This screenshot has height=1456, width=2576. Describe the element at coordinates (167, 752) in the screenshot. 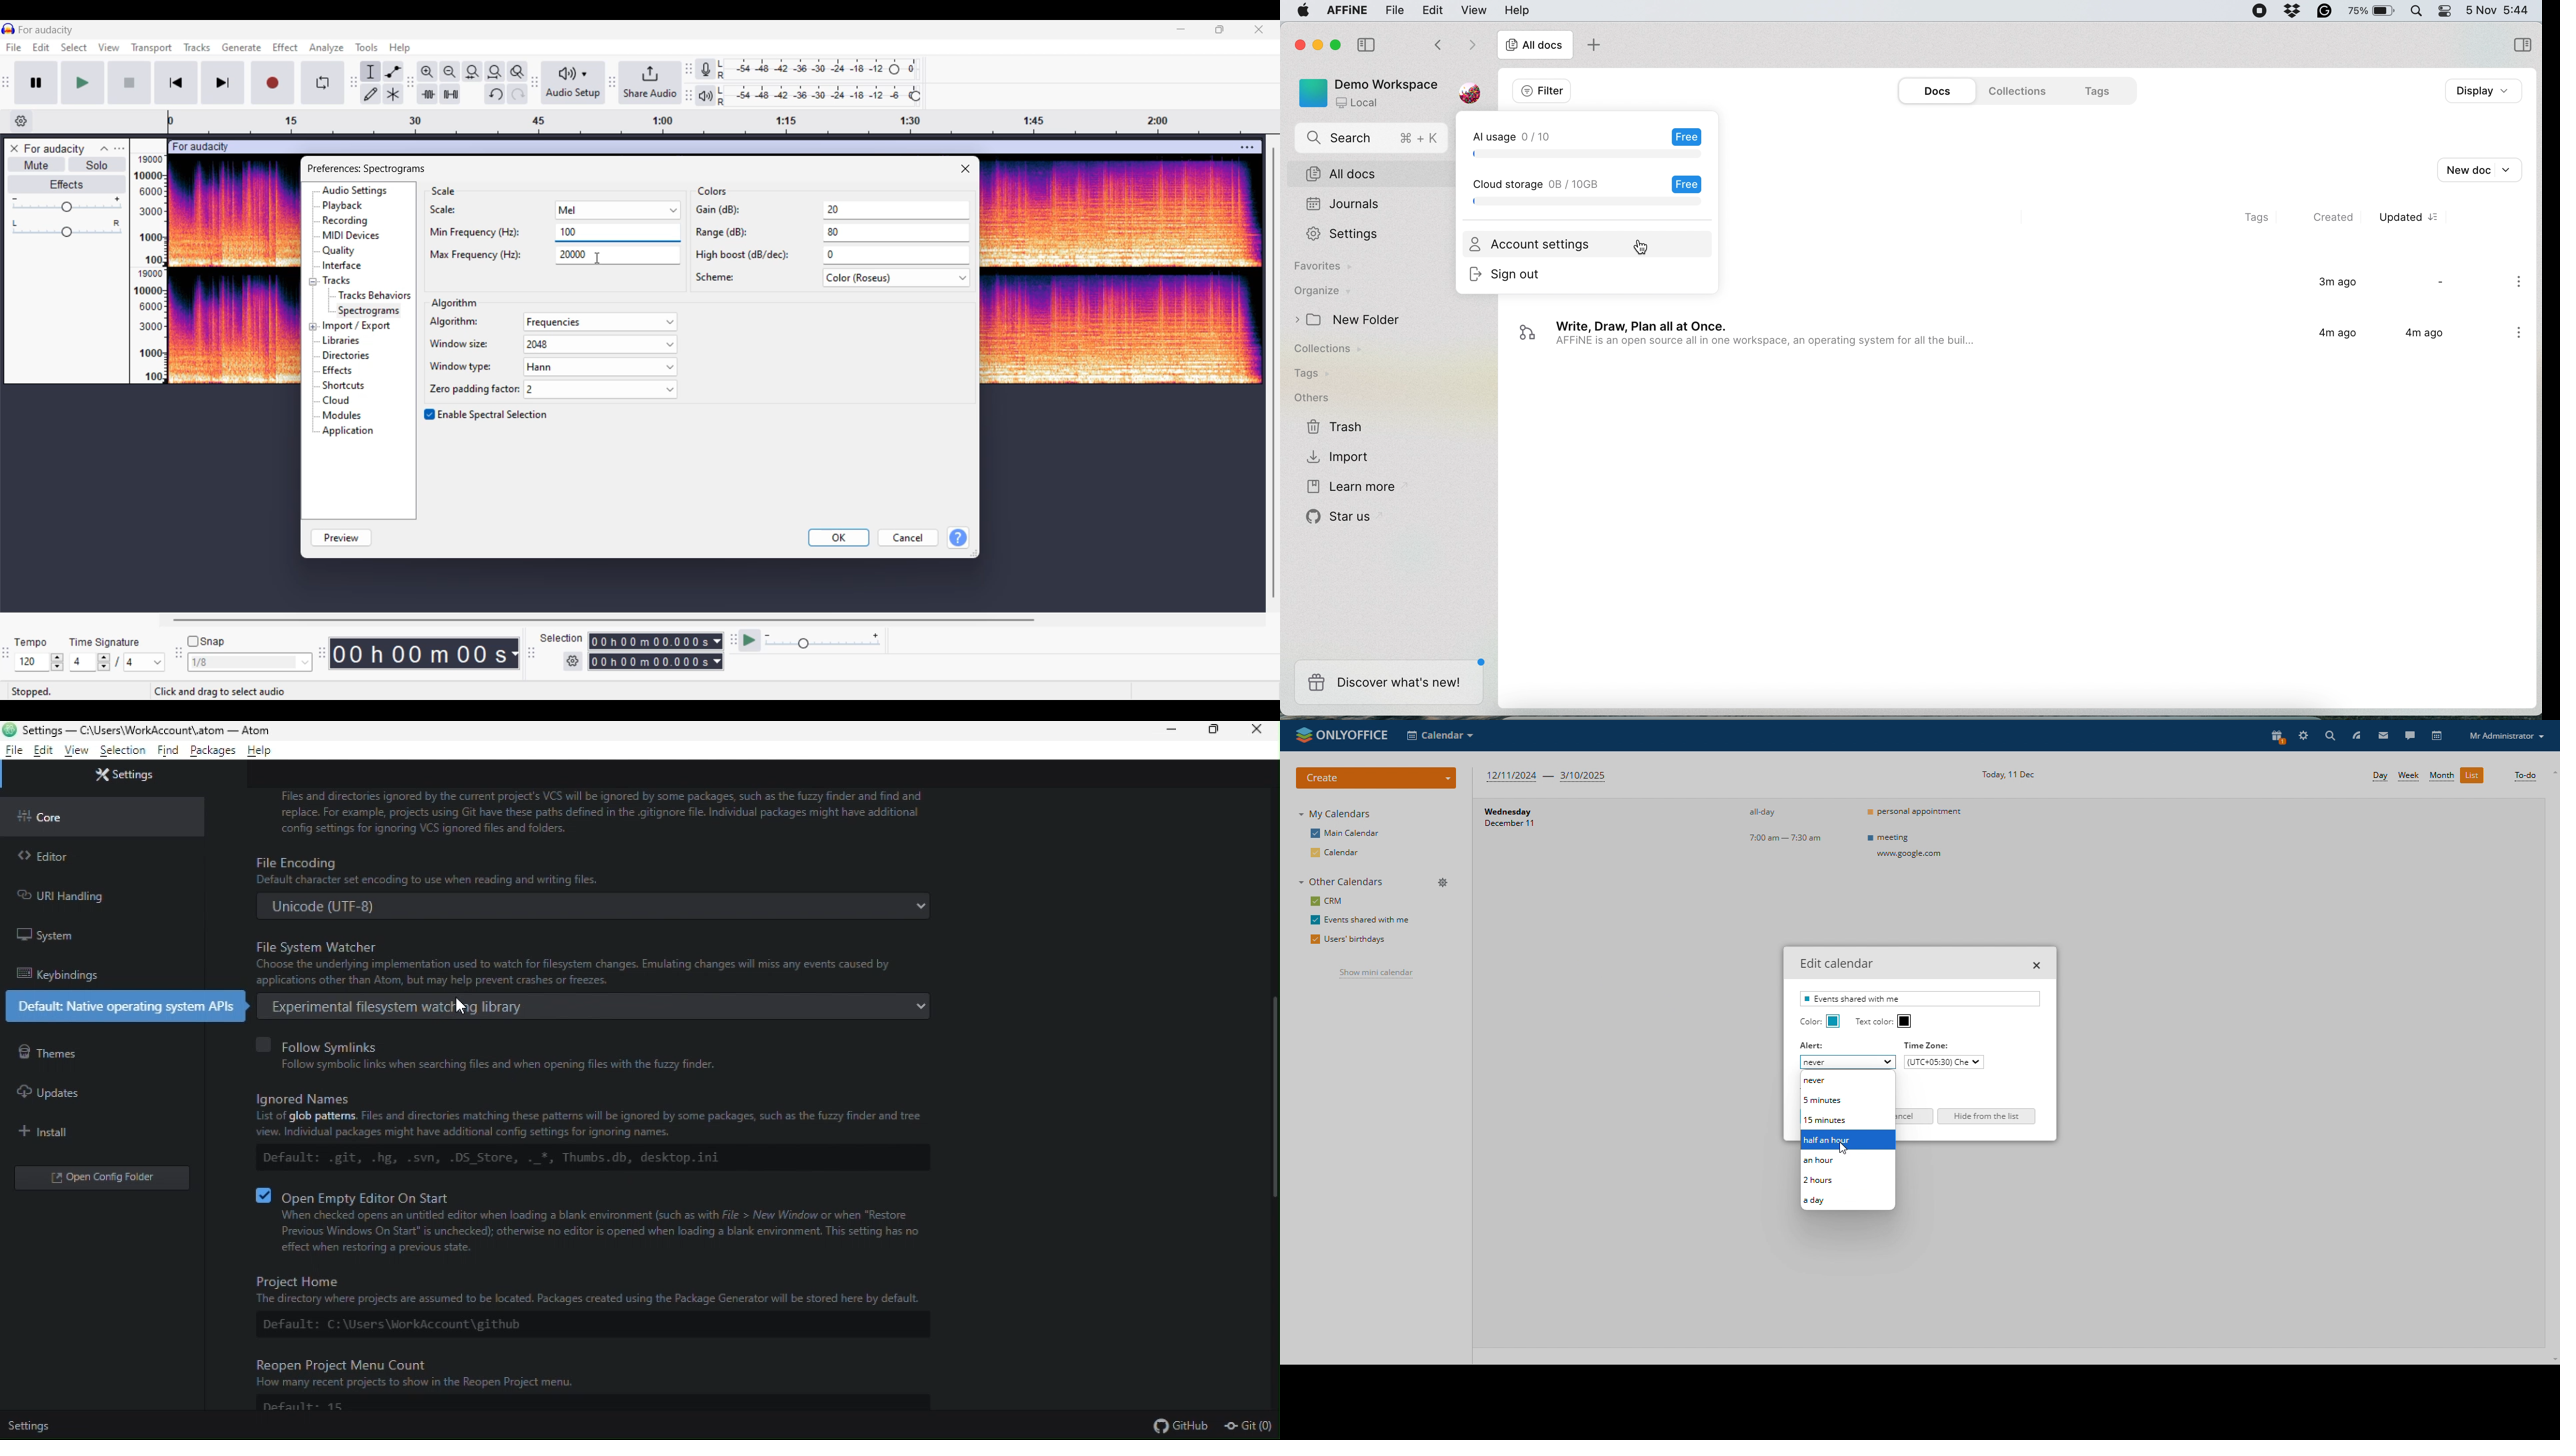

I see `find` at that location.